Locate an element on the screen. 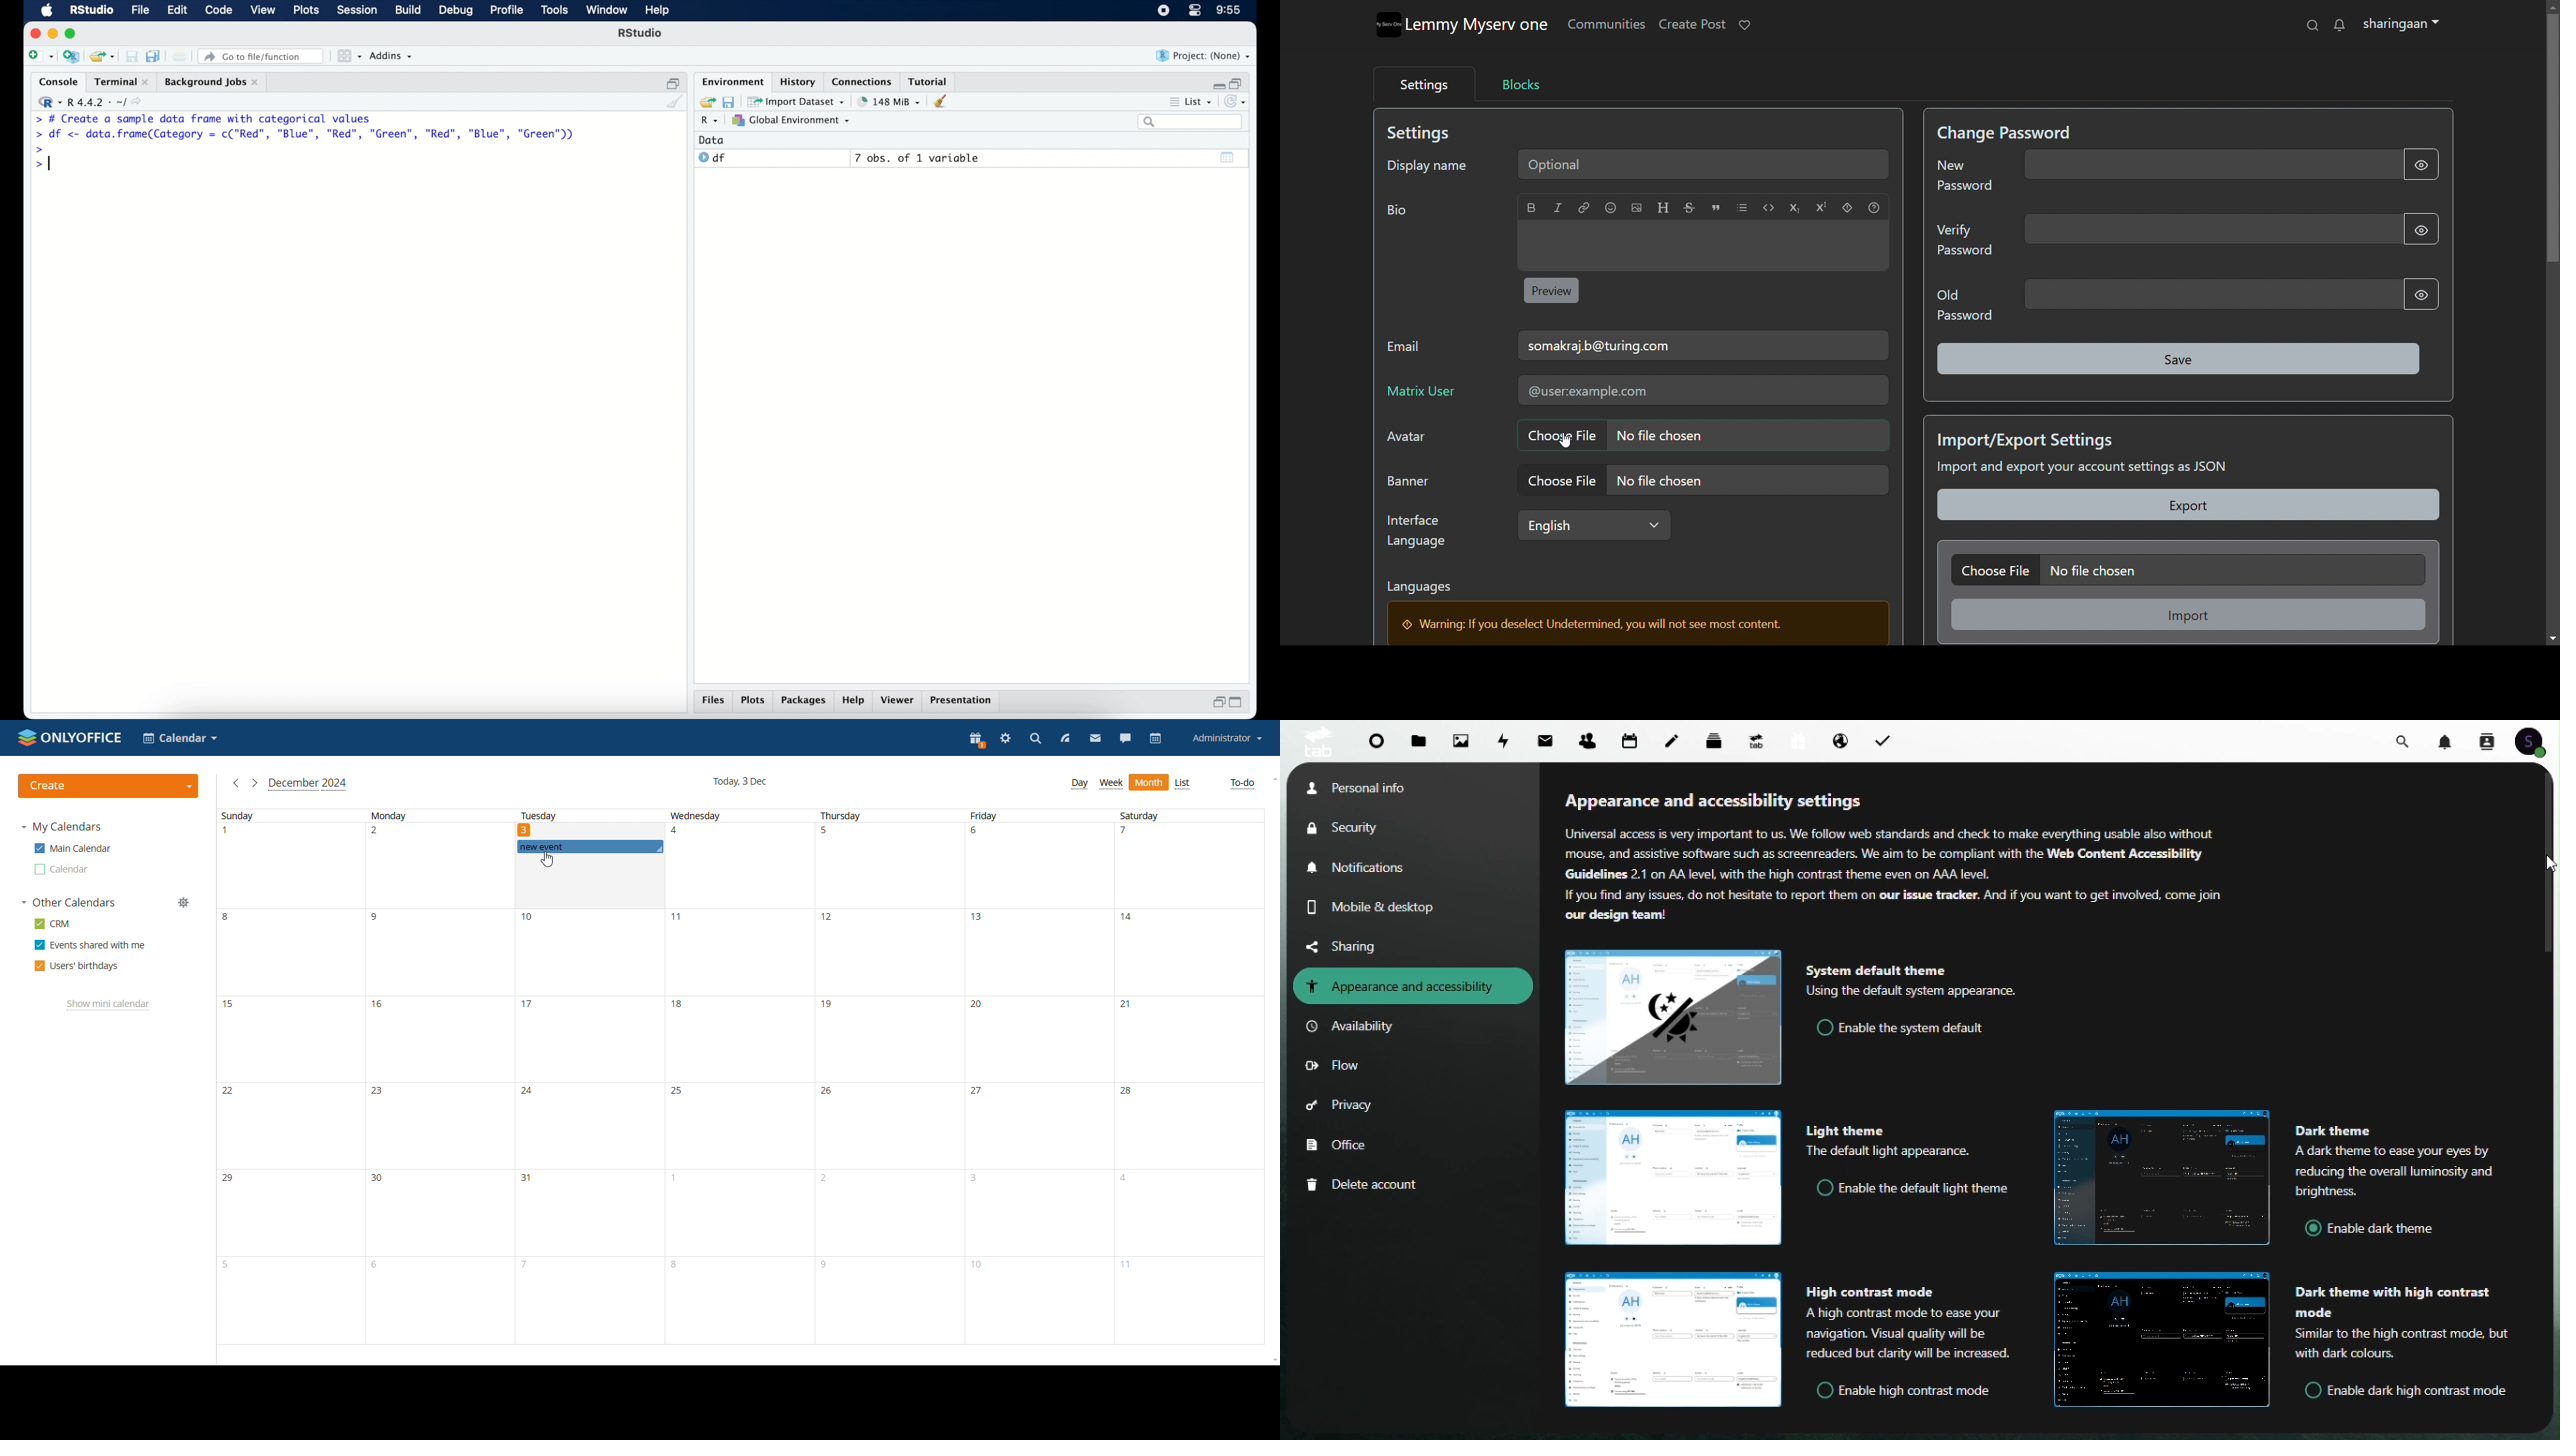 The width and height of the screenshot is (2576, 1456). list is located at coordinates (1201, 101).